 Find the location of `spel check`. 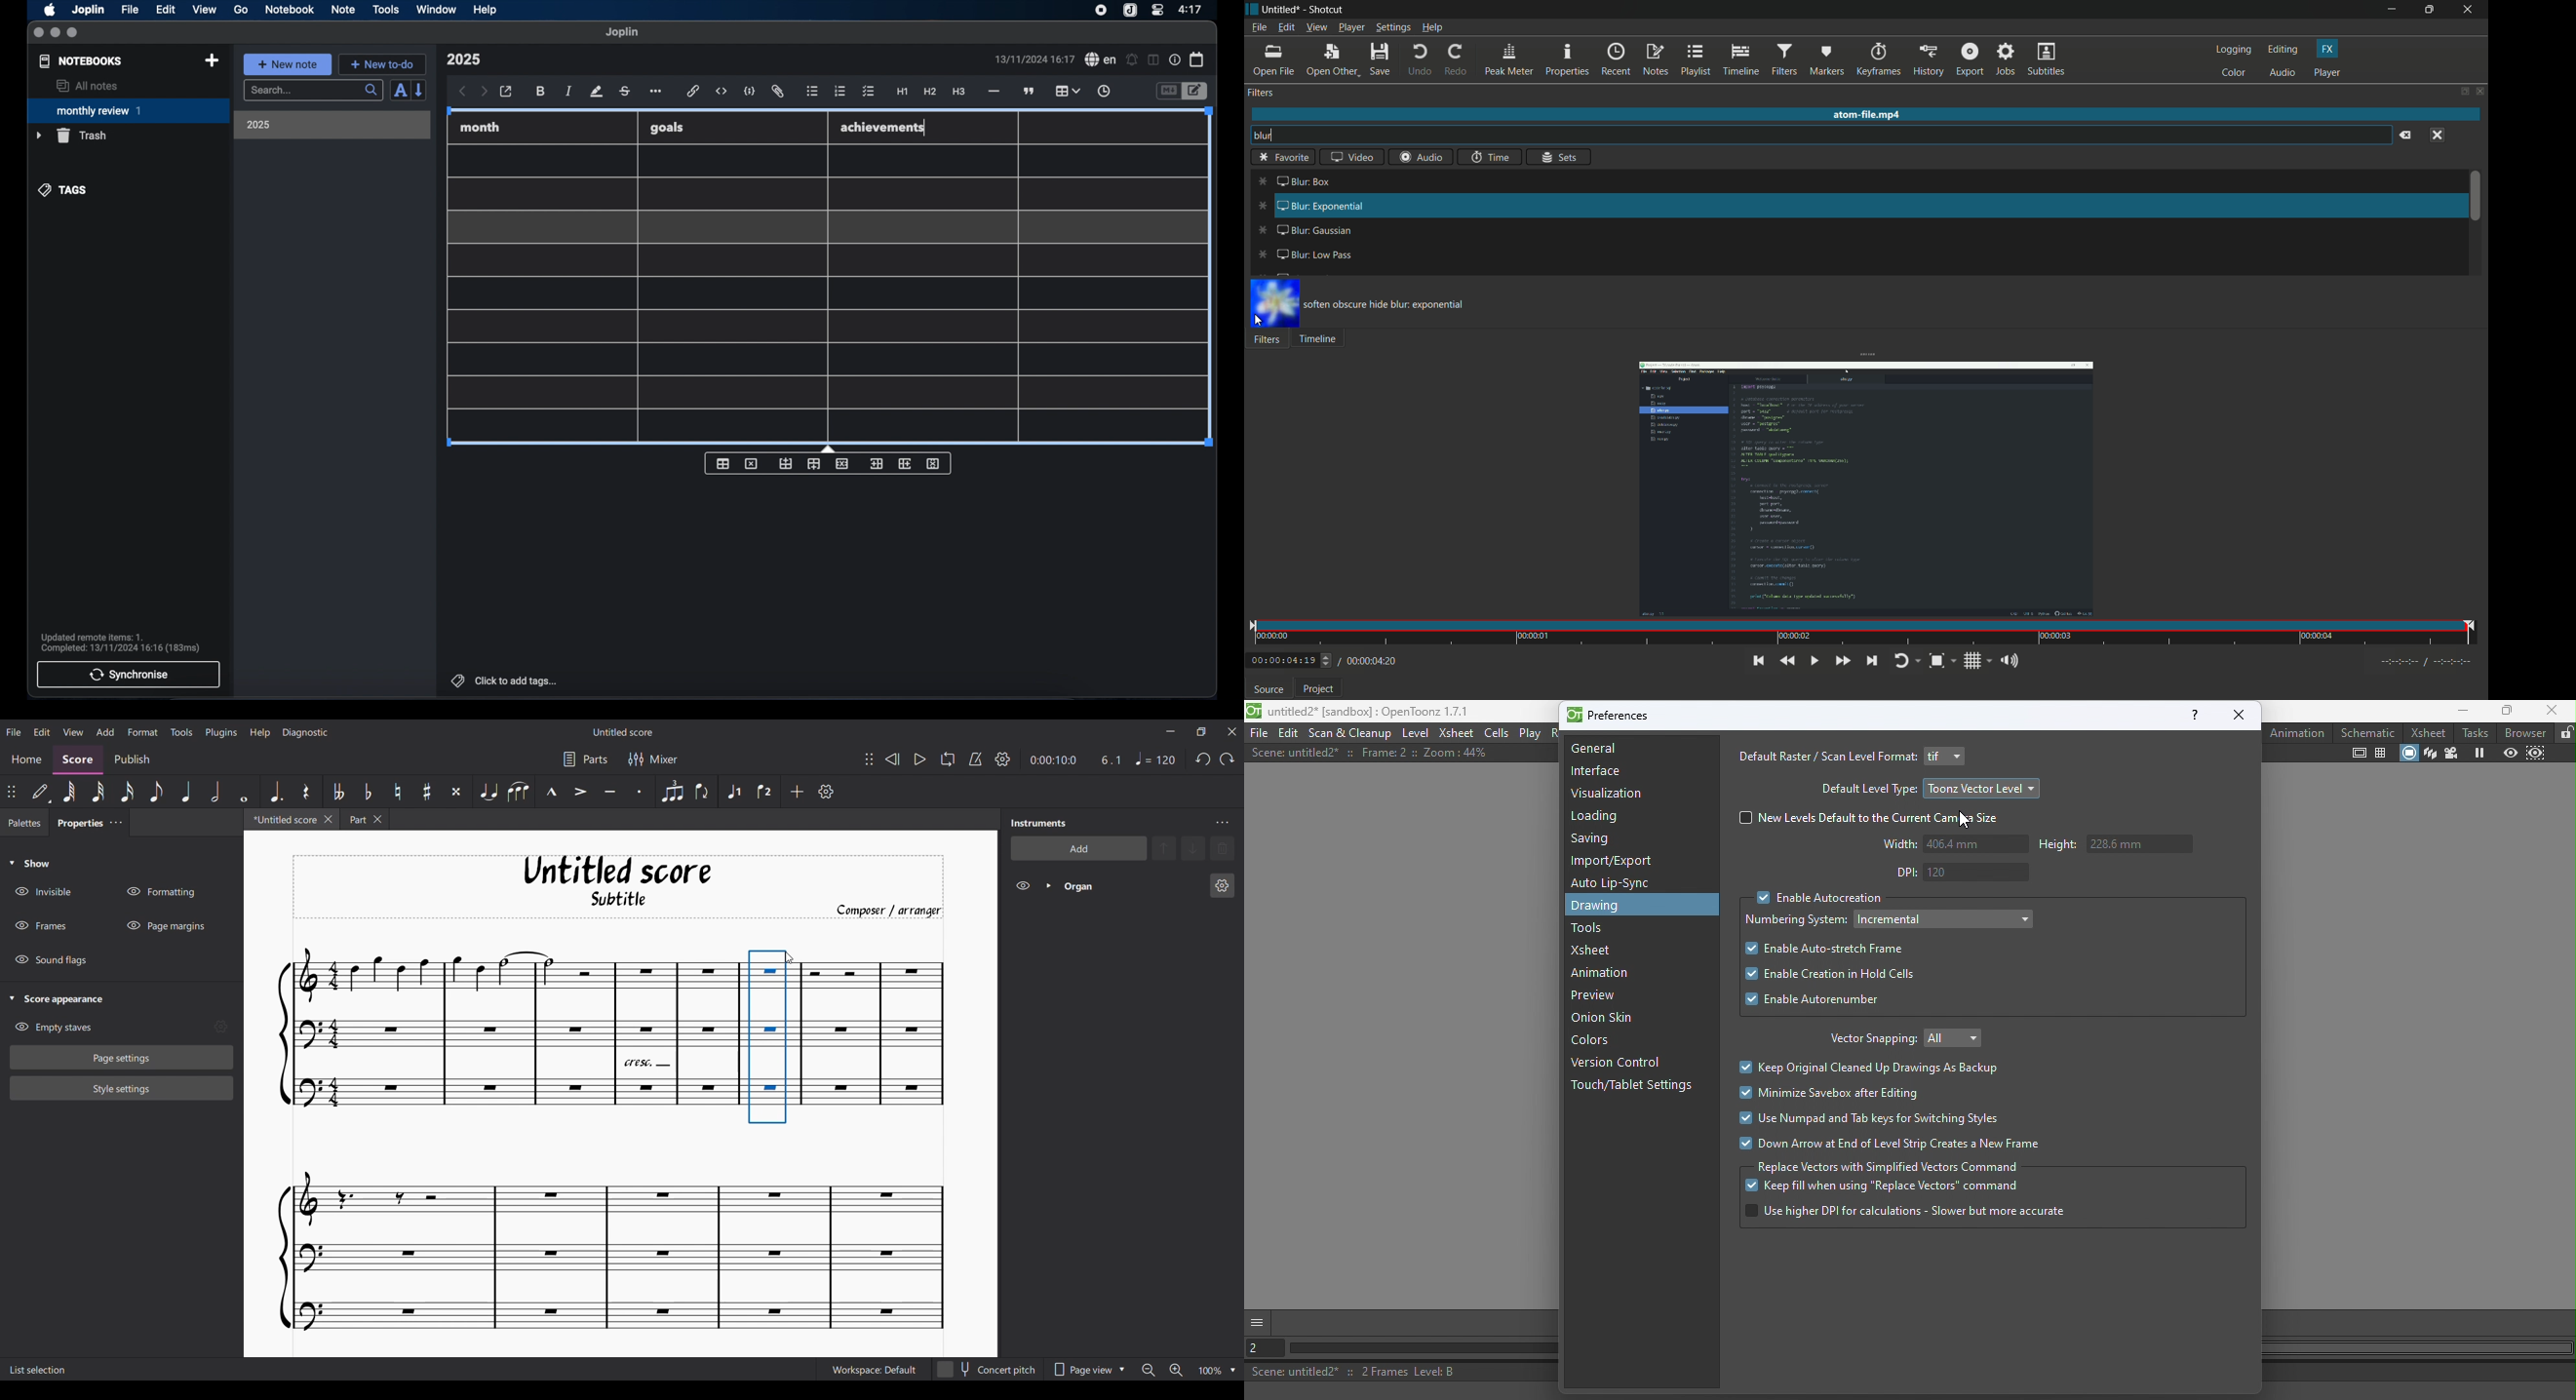

spel check is located at coordinates (1101, 60).